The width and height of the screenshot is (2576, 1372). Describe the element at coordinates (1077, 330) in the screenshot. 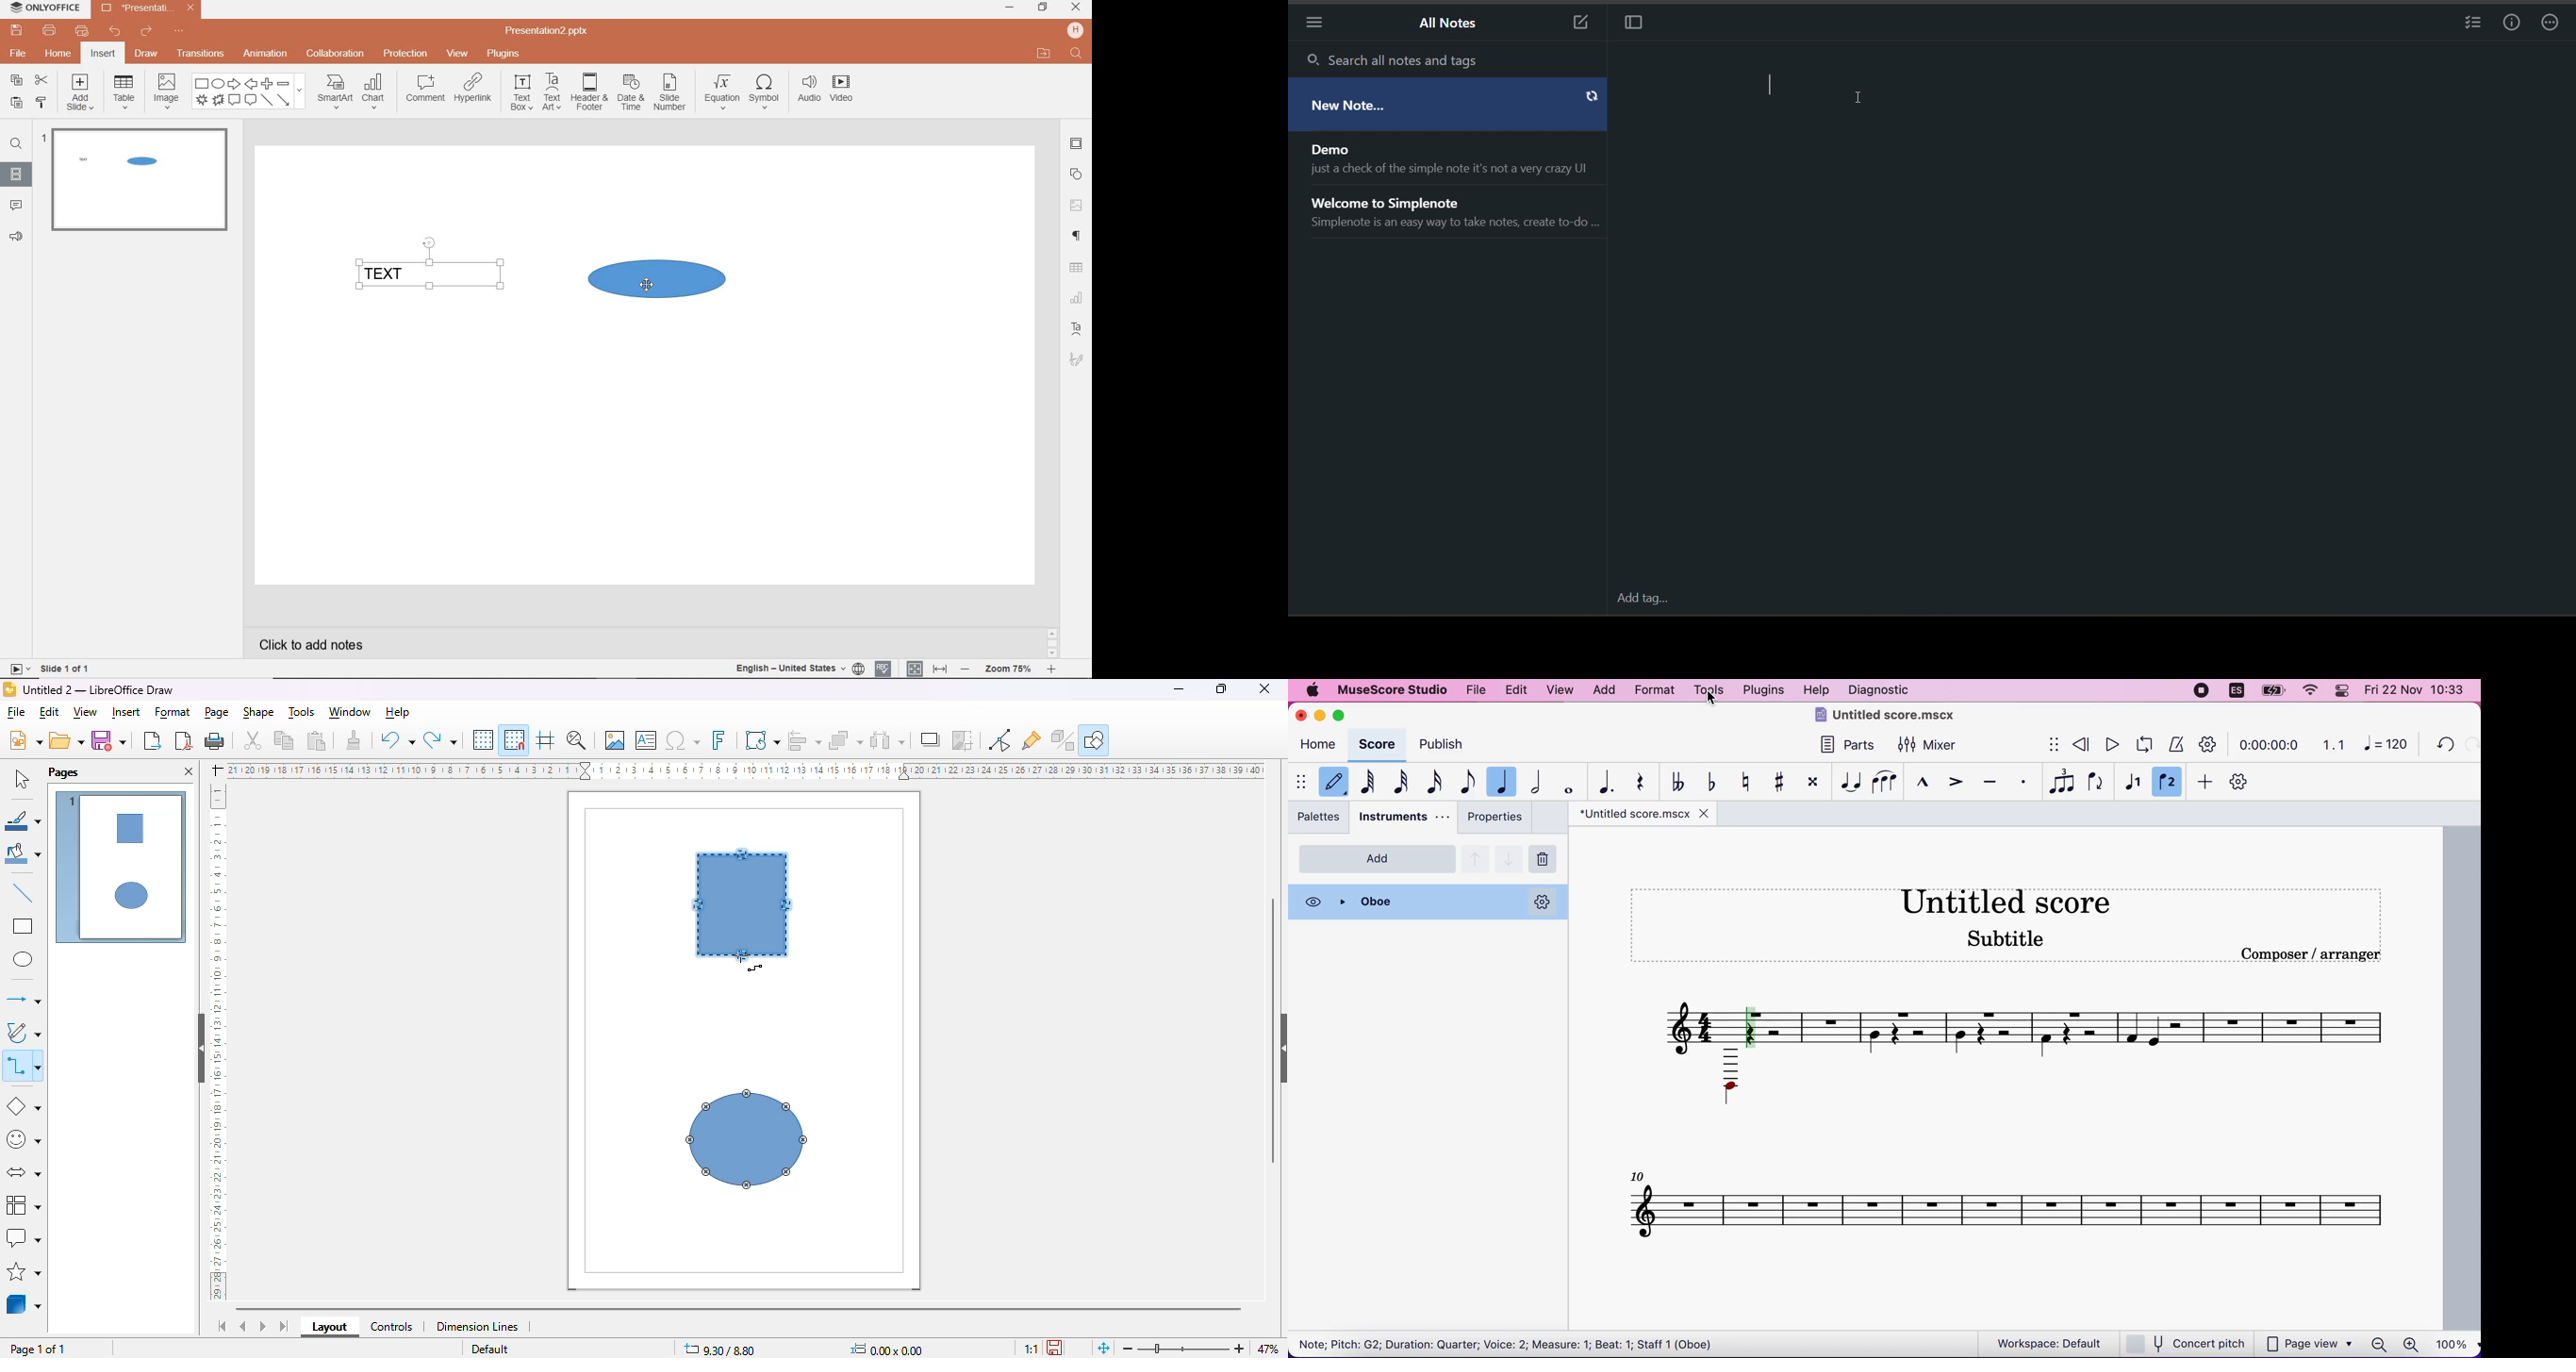

I see `TEXT ART` at that location.